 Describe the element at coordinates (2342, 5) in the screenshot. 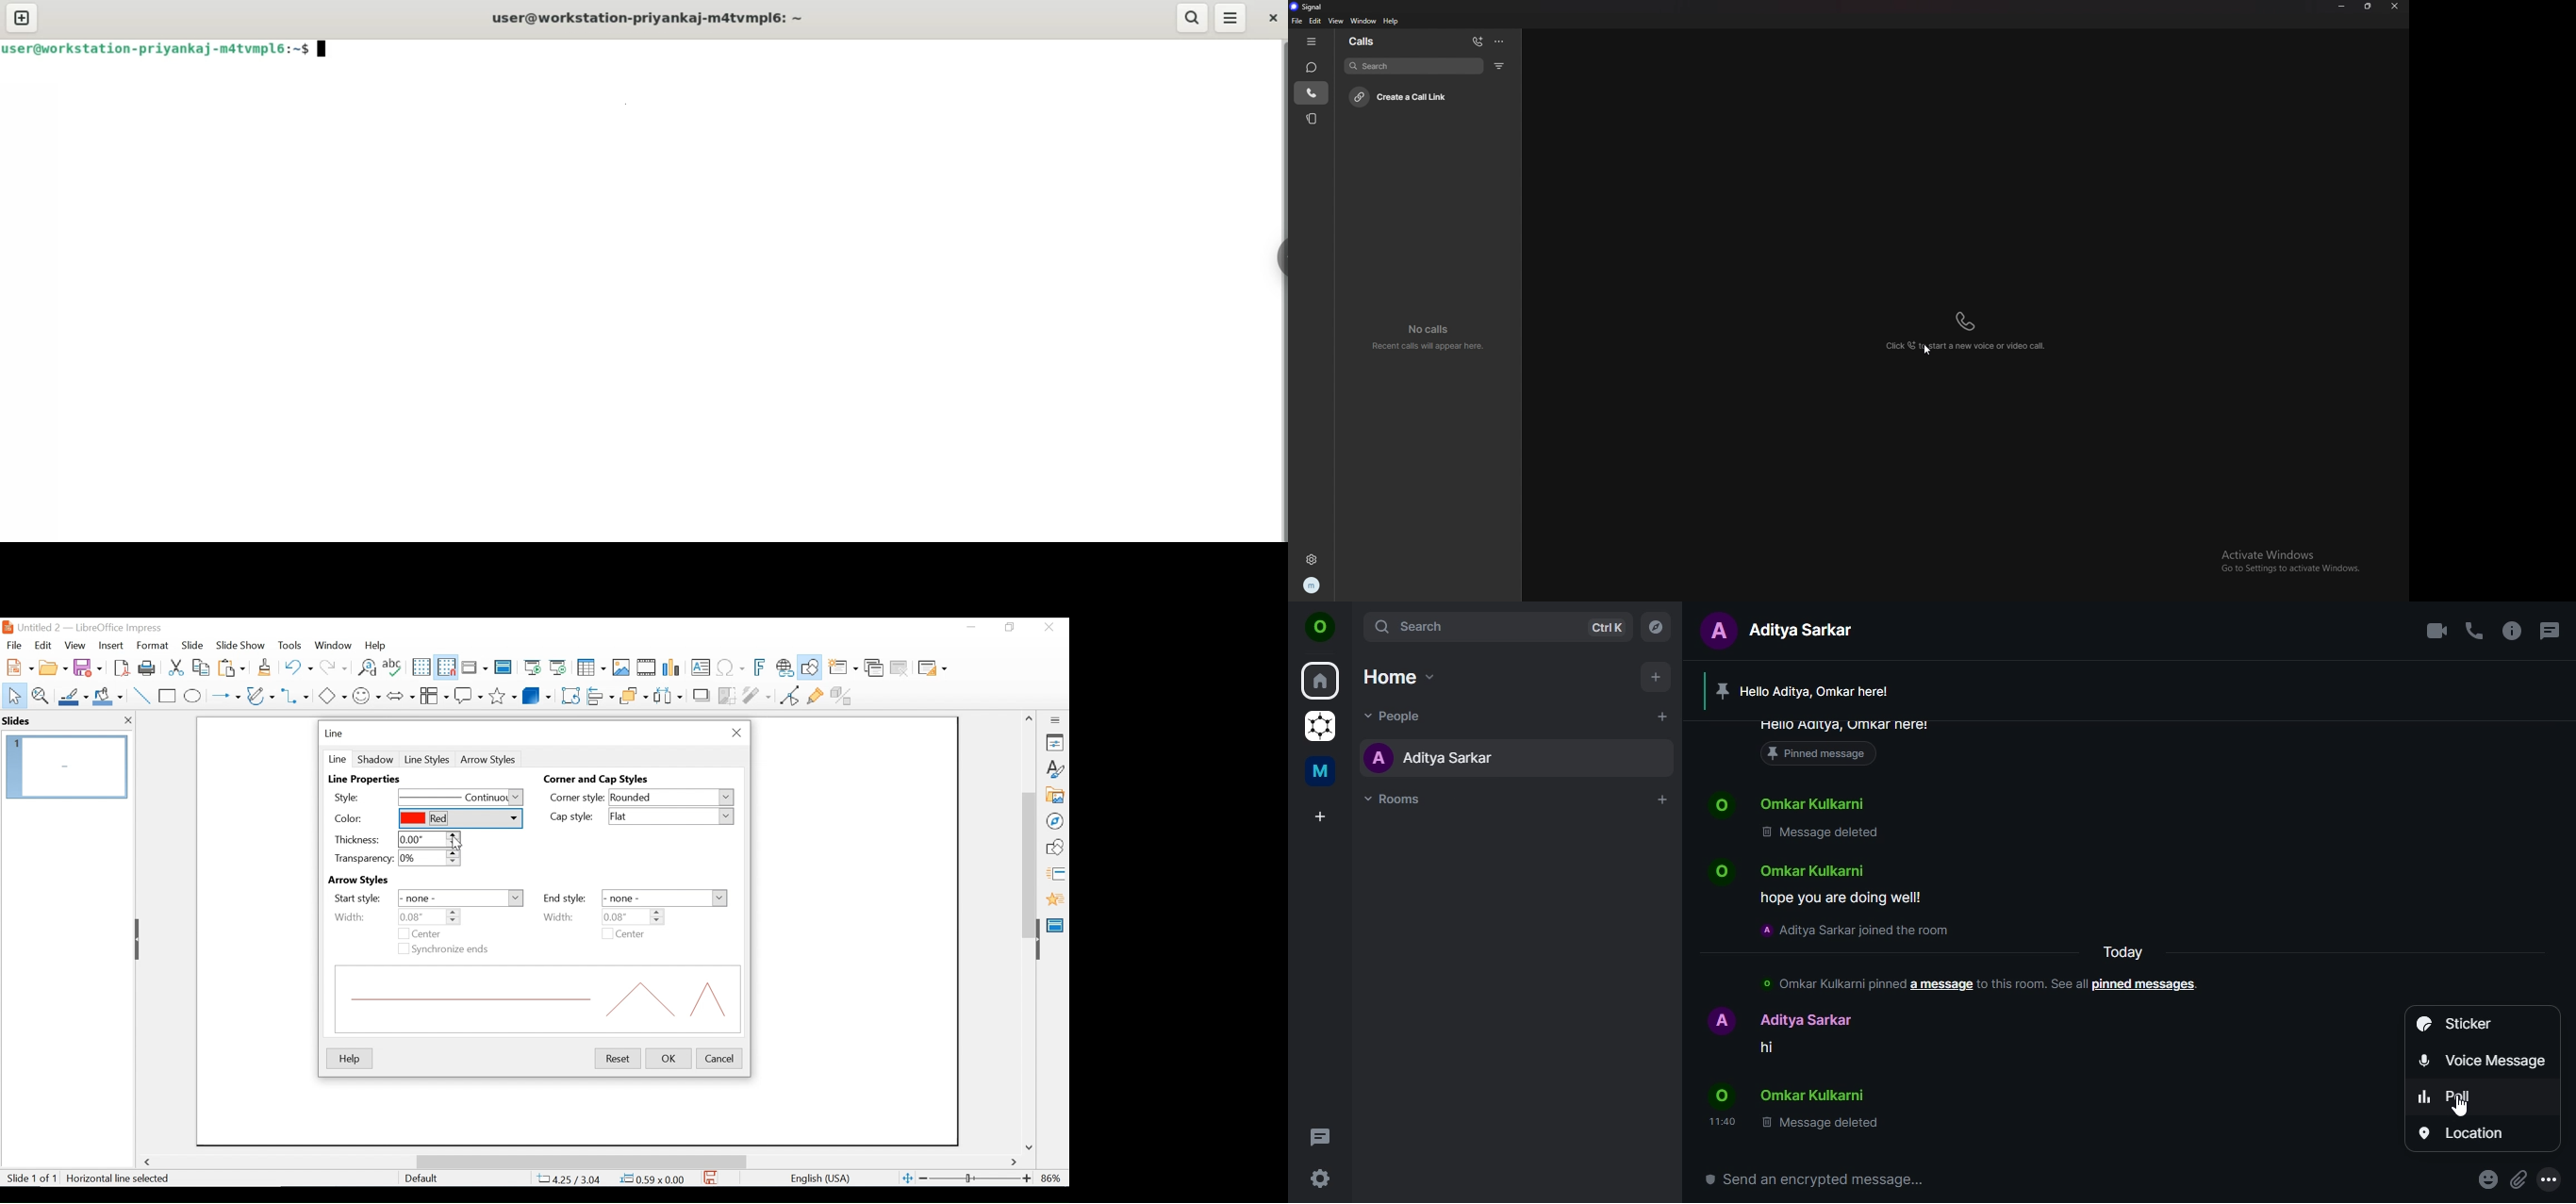

I see `minimize` at that location.